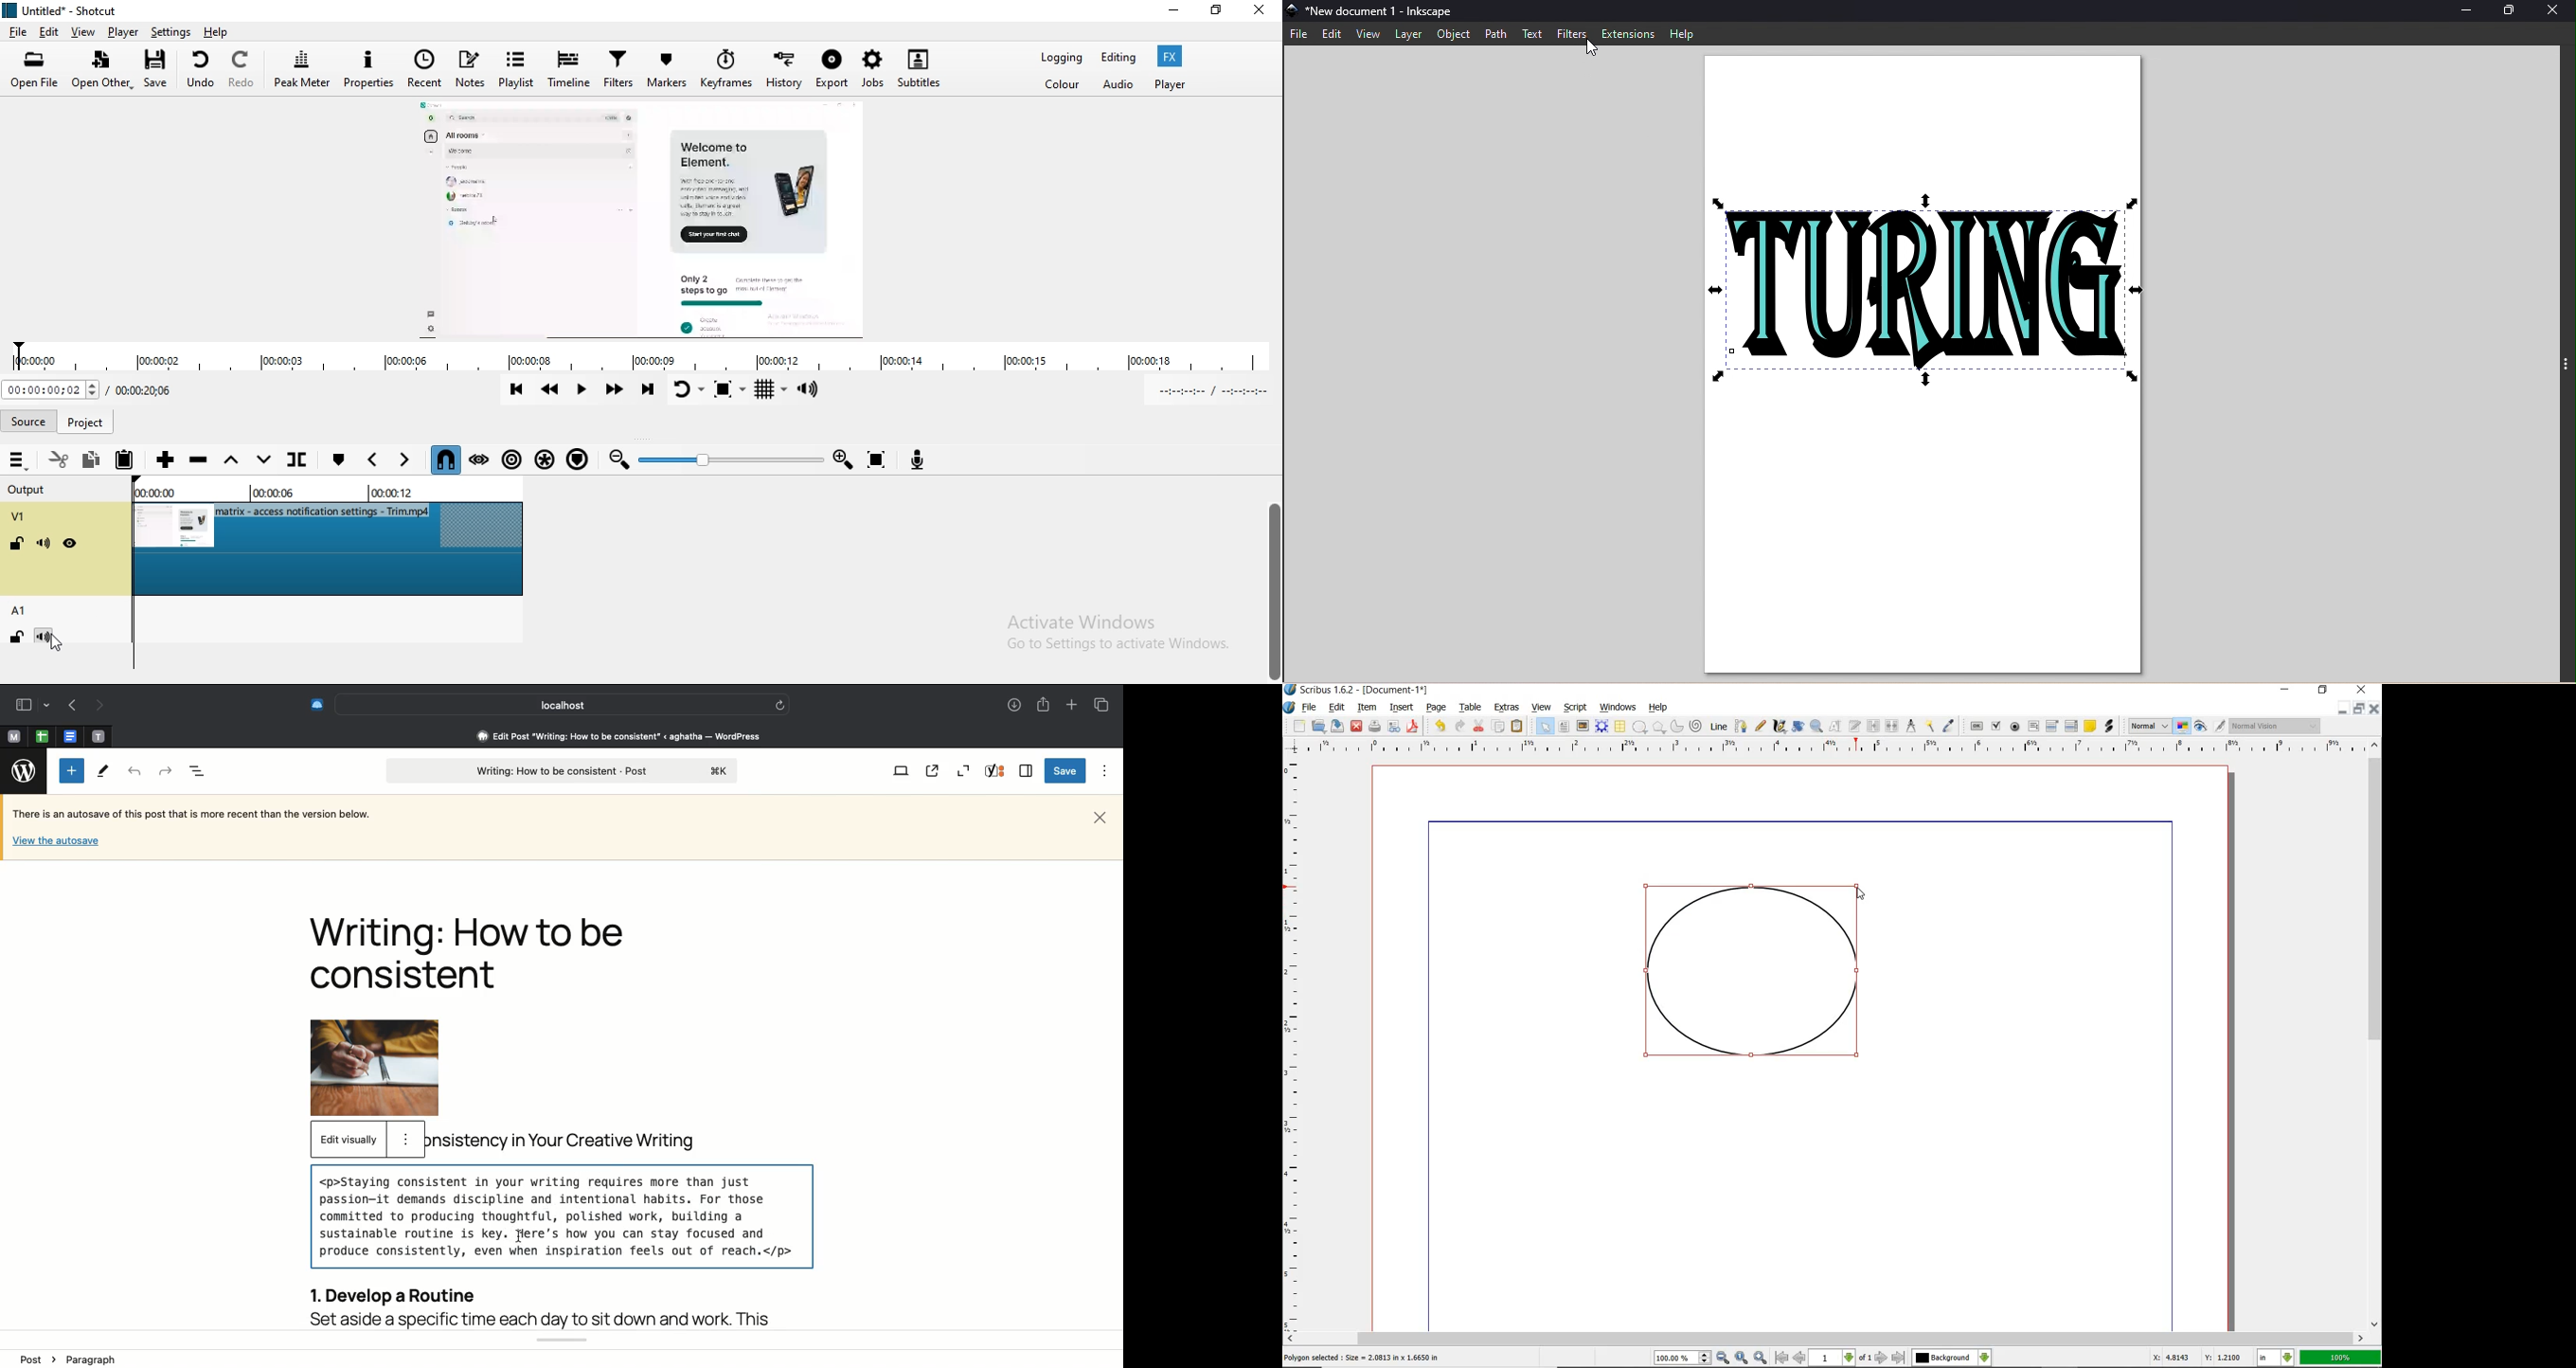  What do you see at coordinates (561, 771) in the screenshot?
I see `Post` at bounding box center [561, 771].